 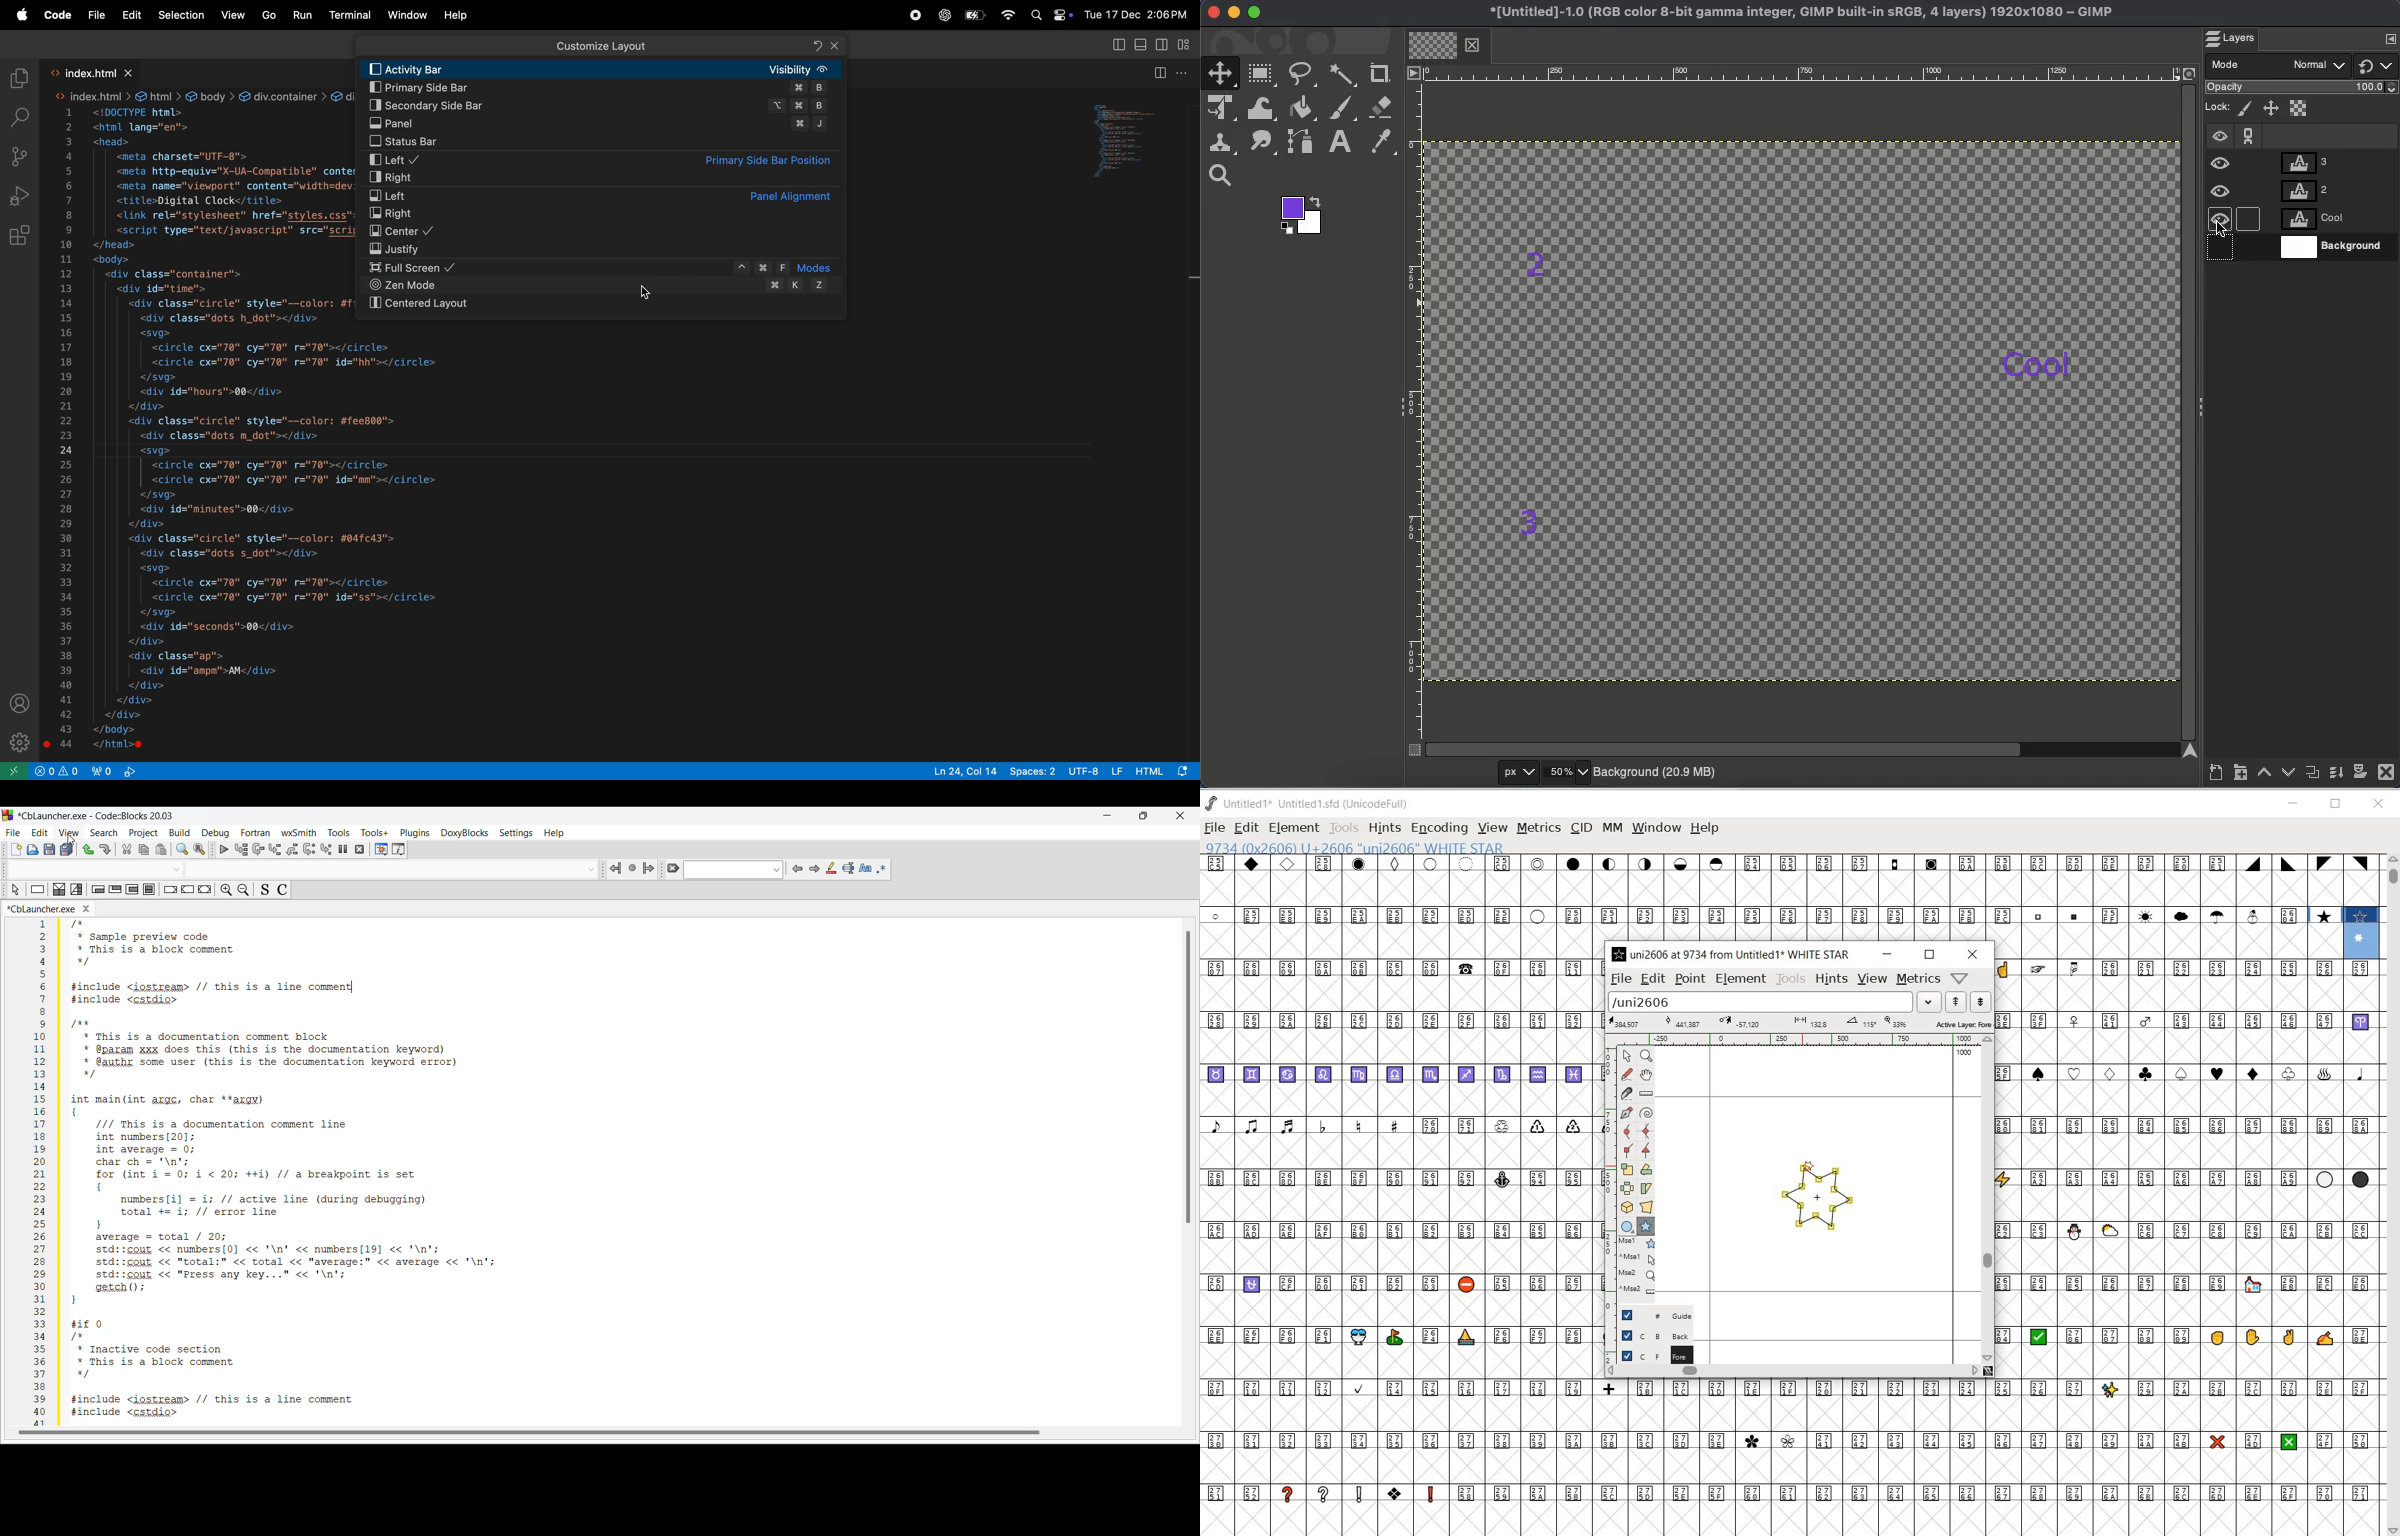 I want to click on Maximize, so click(x=1255, y=15).